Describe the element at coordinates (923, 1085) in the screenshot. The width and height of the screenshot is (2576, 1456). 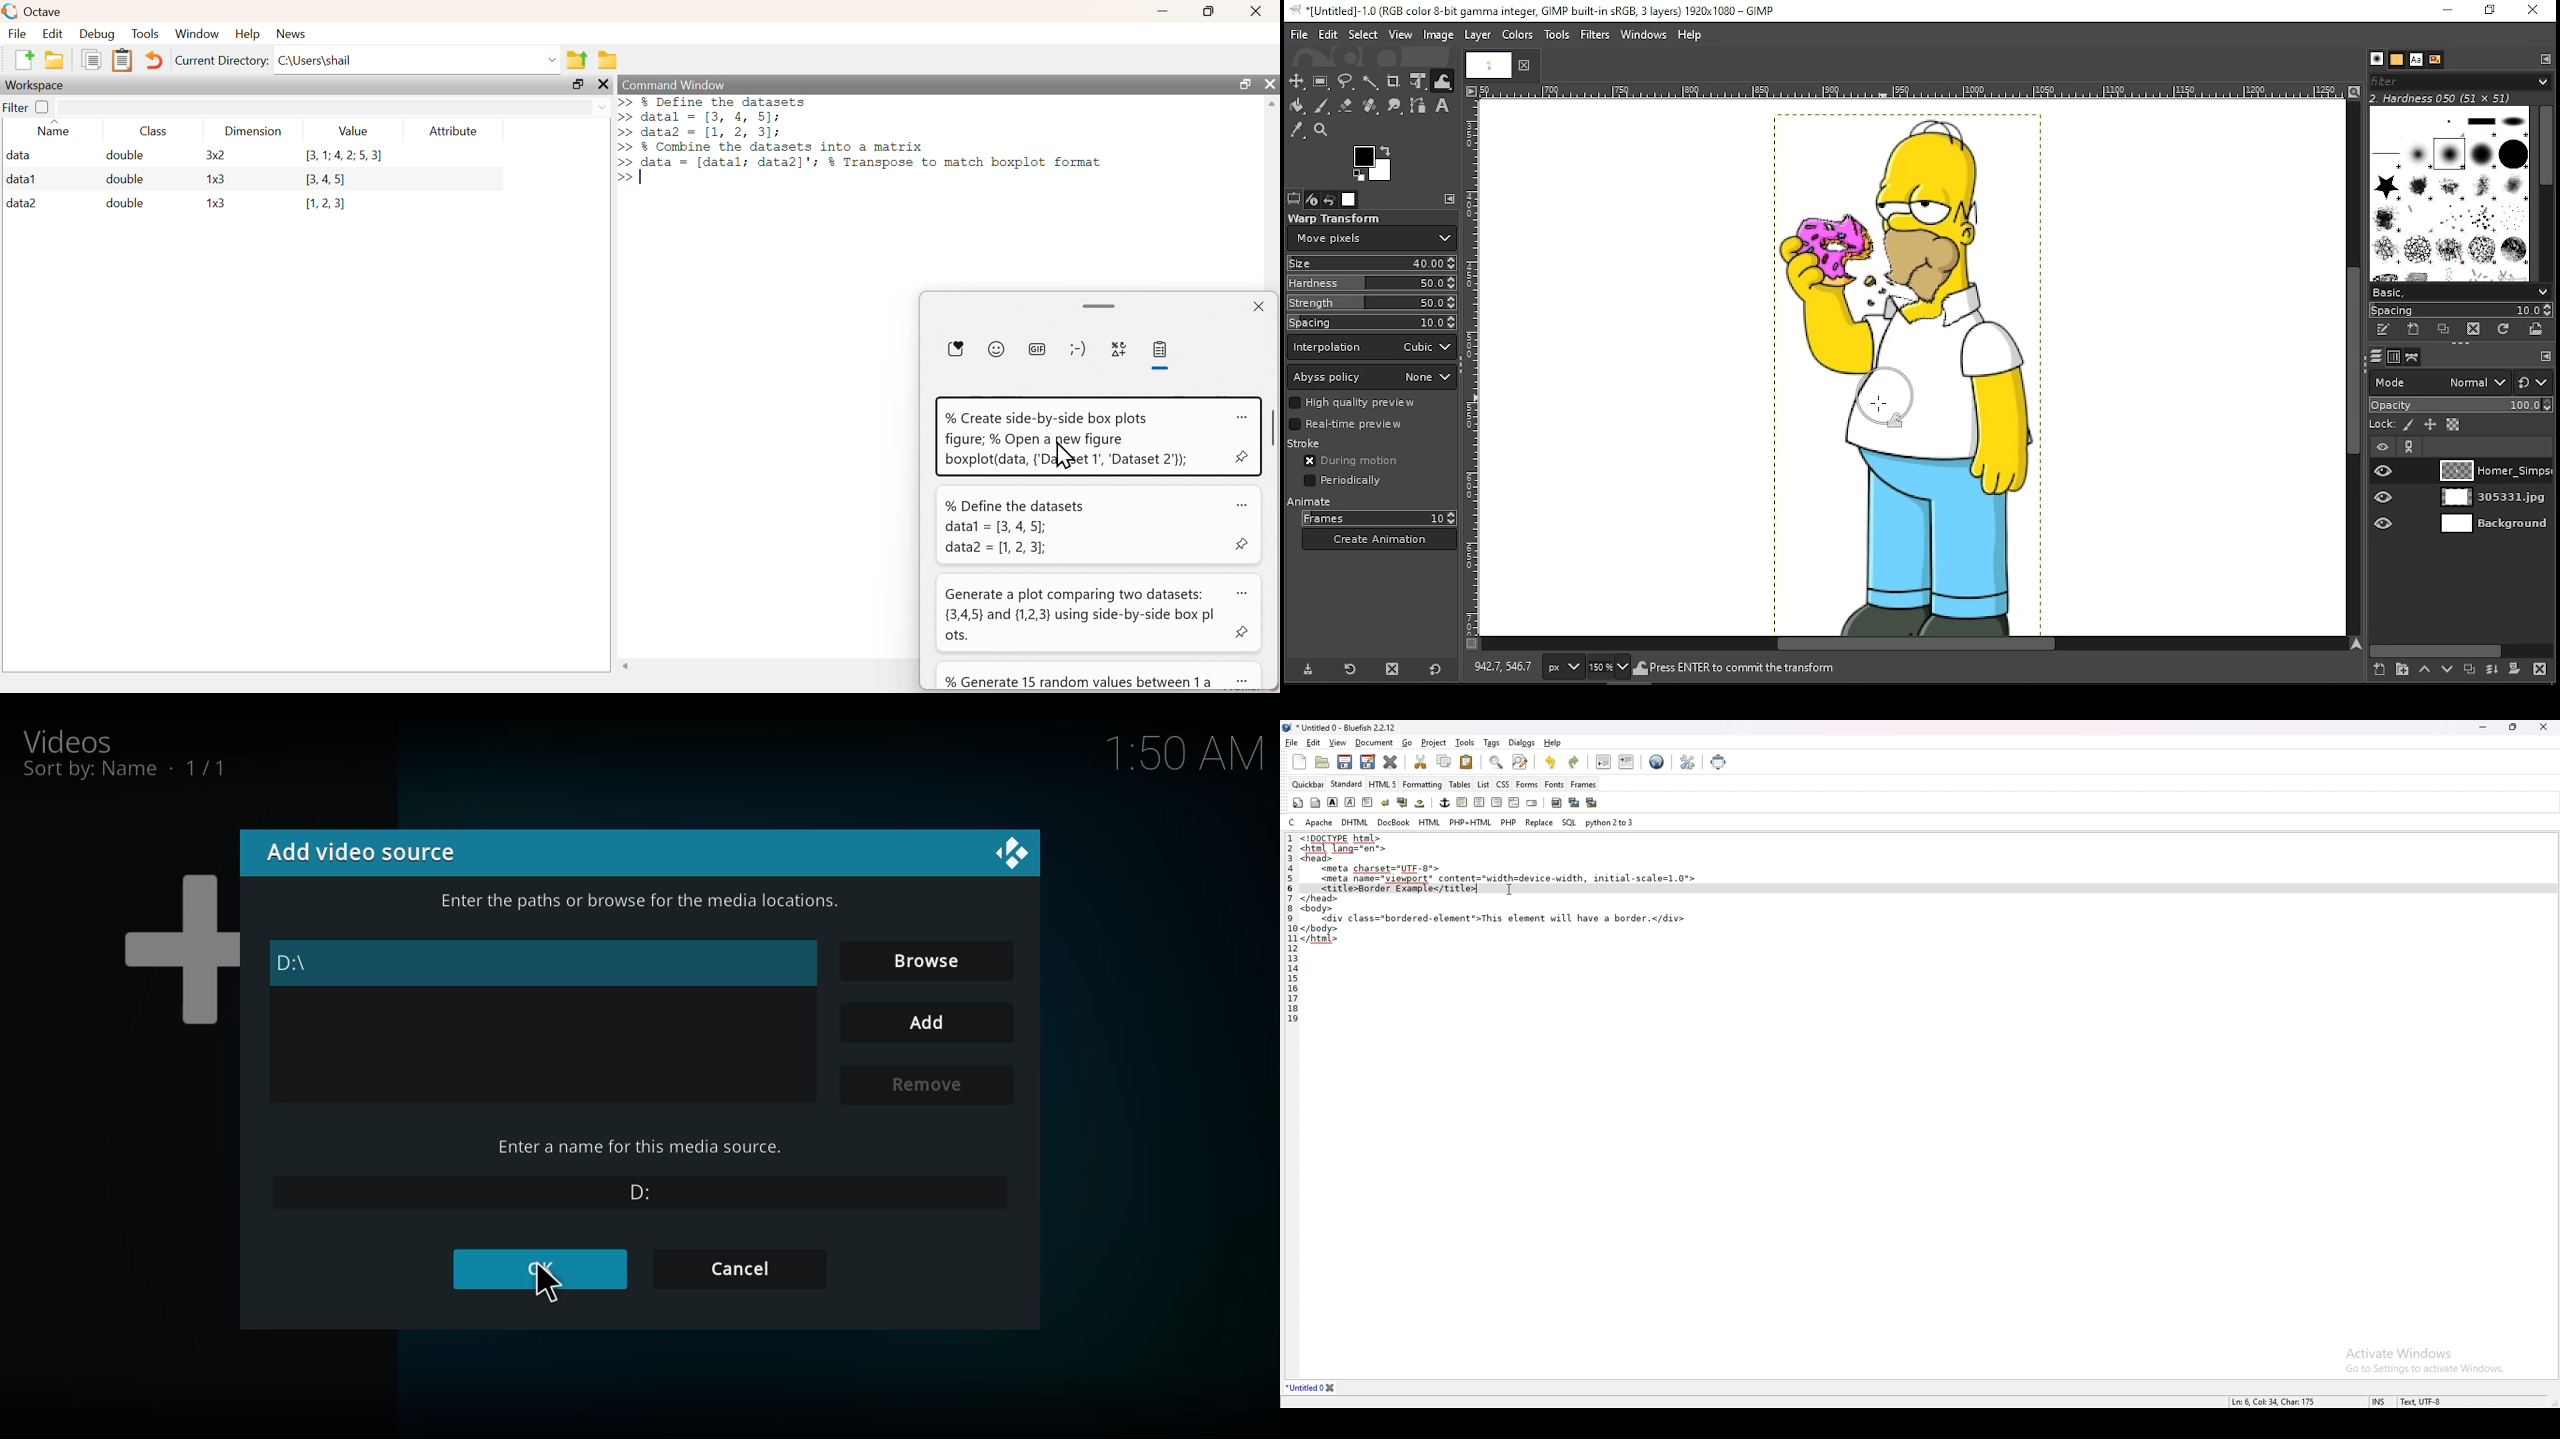
I see `remove` at that location.